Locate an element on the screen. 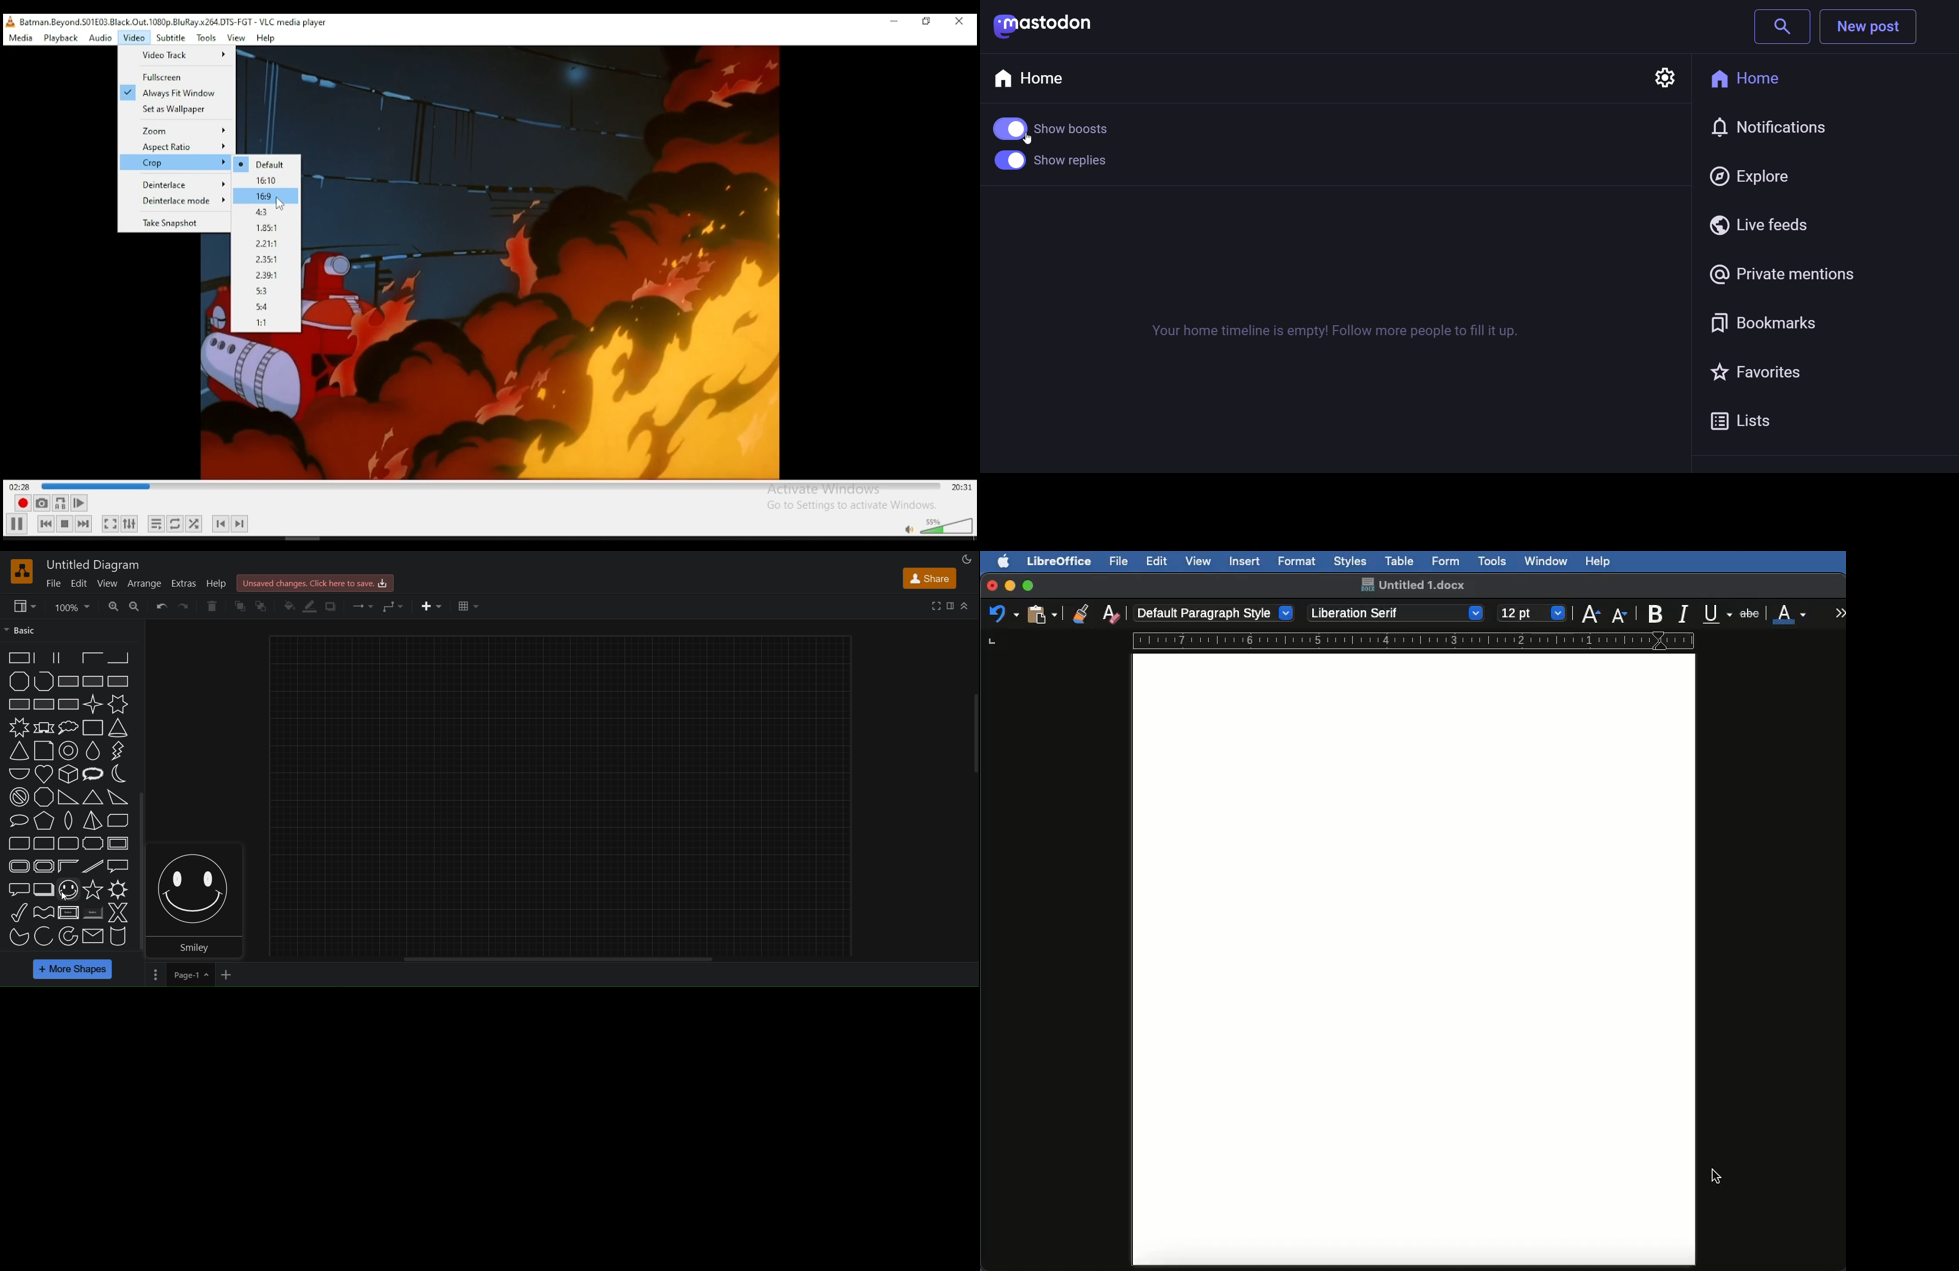 This screenshot has width=1960, height=1288. smiley  is located at coordinates (68, 890).